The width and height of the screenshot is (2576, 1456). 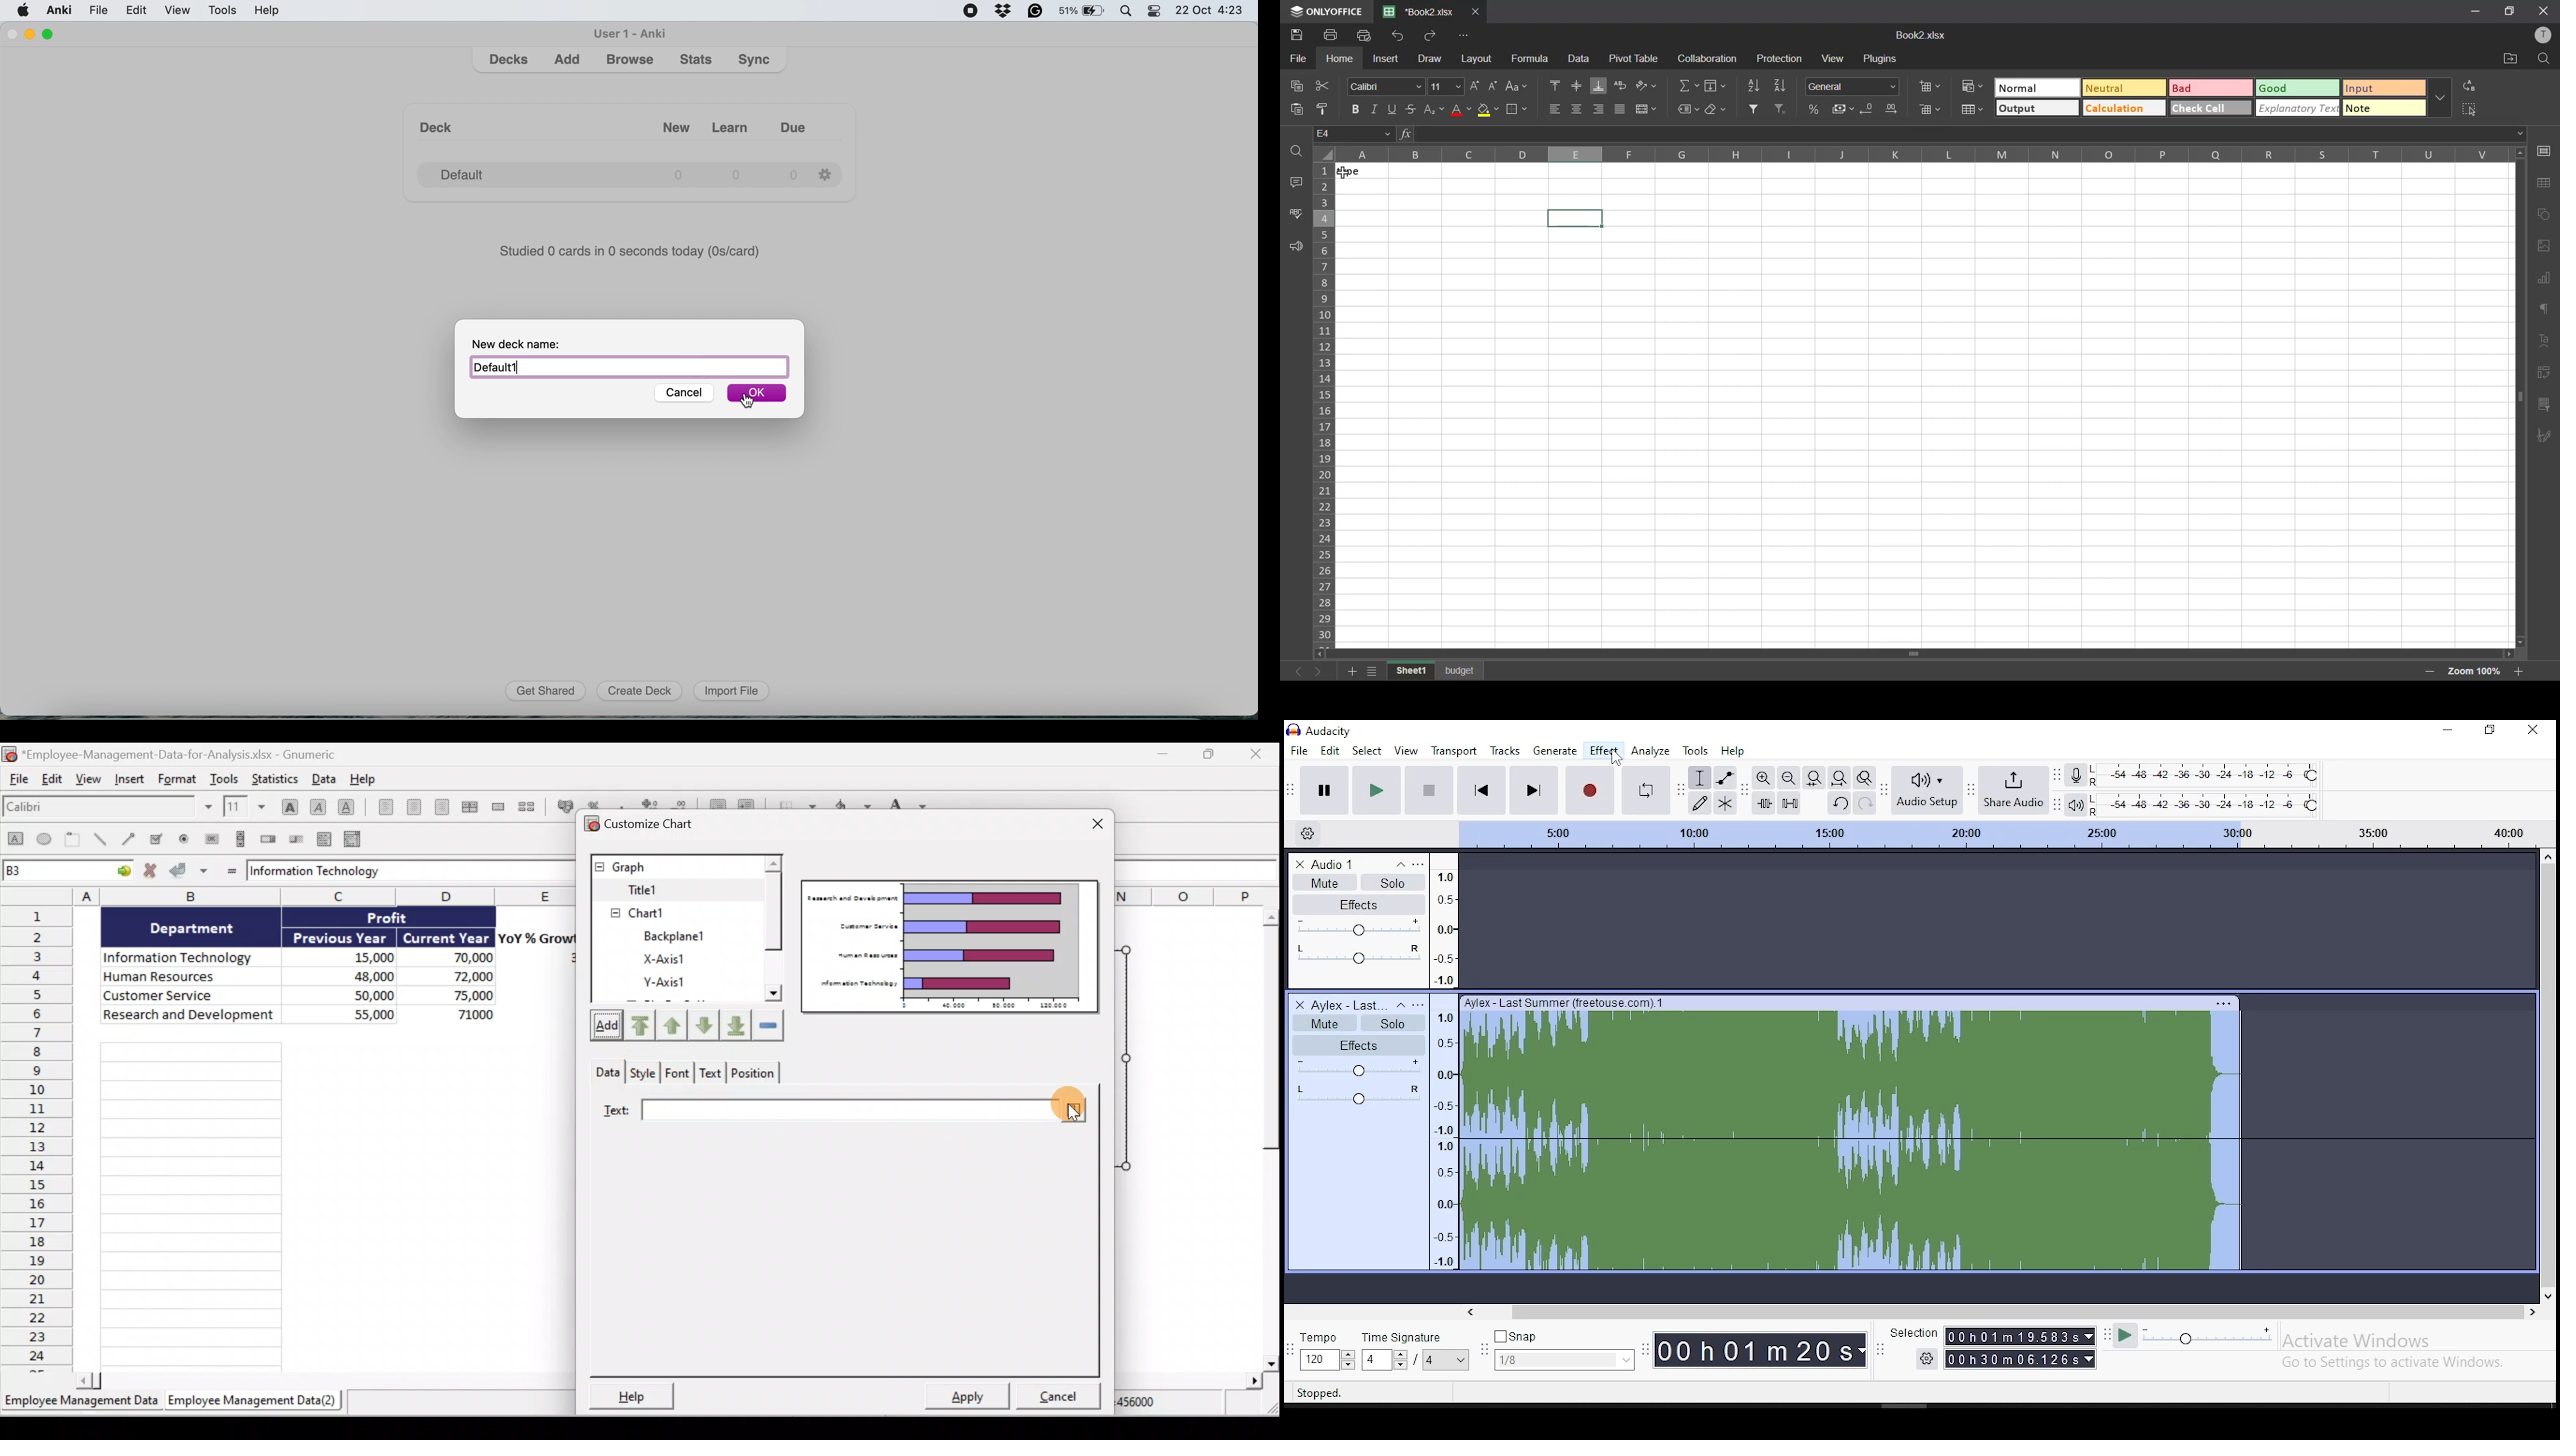 What do you see at coordinates (1973, 86) in the screenshot?
I see `conditional formatting` at bounding box center [1973, 86].